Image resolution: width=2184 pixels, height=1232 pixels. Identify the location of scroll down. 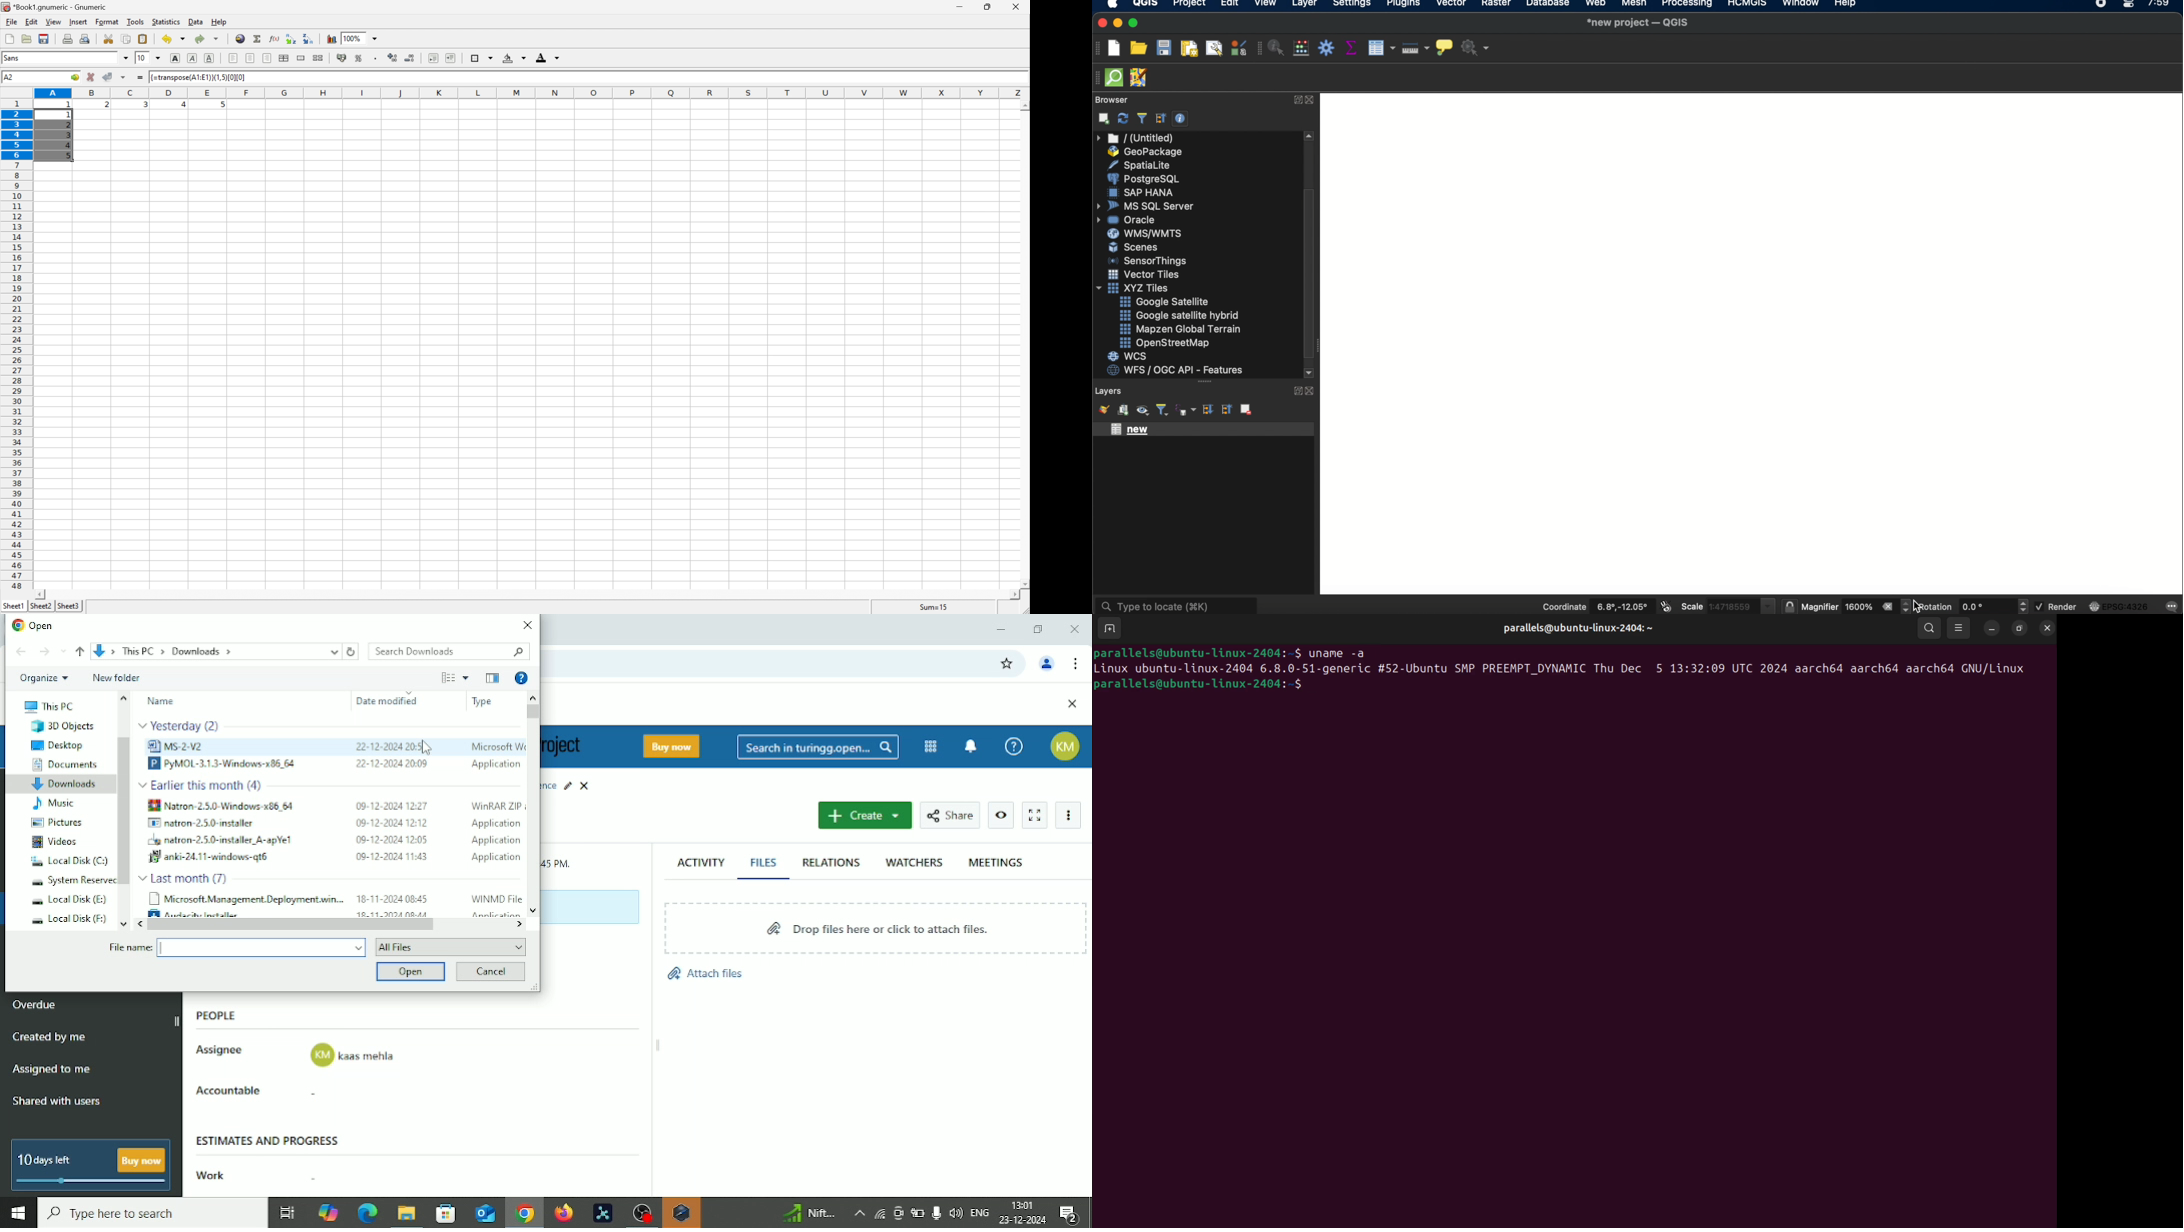
(1024, 581).